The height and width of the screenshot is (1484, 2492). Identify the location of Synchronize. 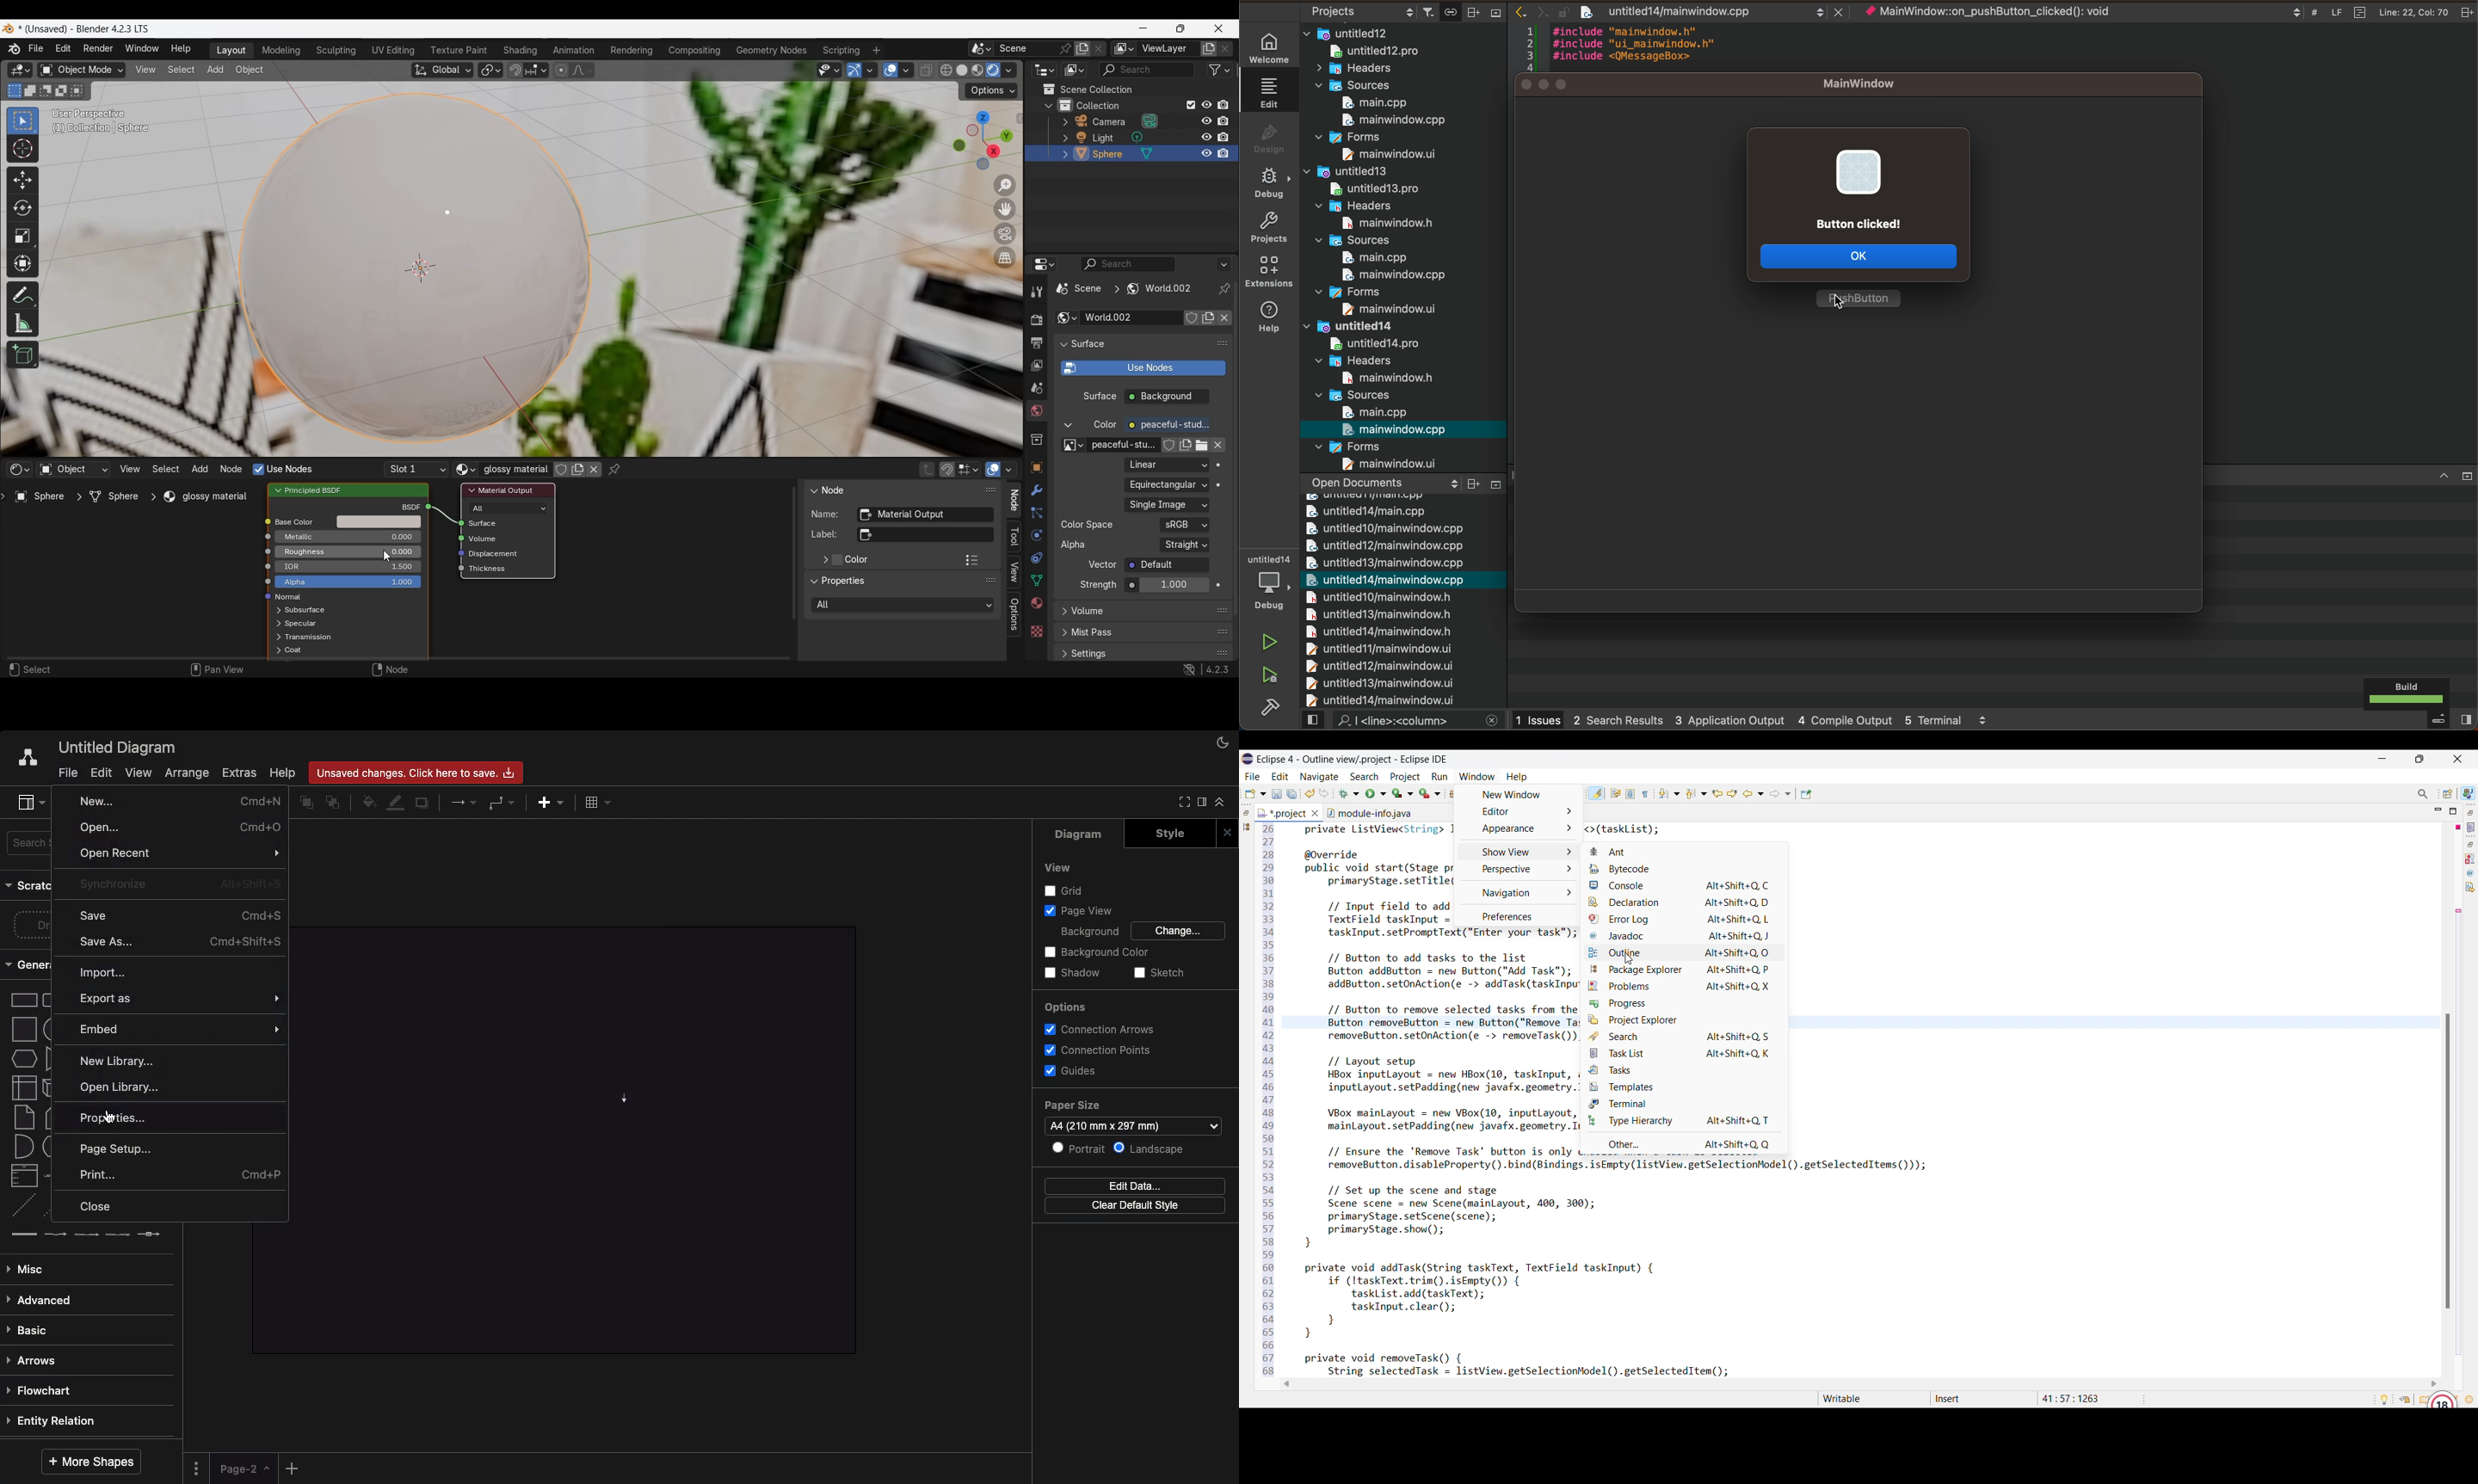
(179, 884).